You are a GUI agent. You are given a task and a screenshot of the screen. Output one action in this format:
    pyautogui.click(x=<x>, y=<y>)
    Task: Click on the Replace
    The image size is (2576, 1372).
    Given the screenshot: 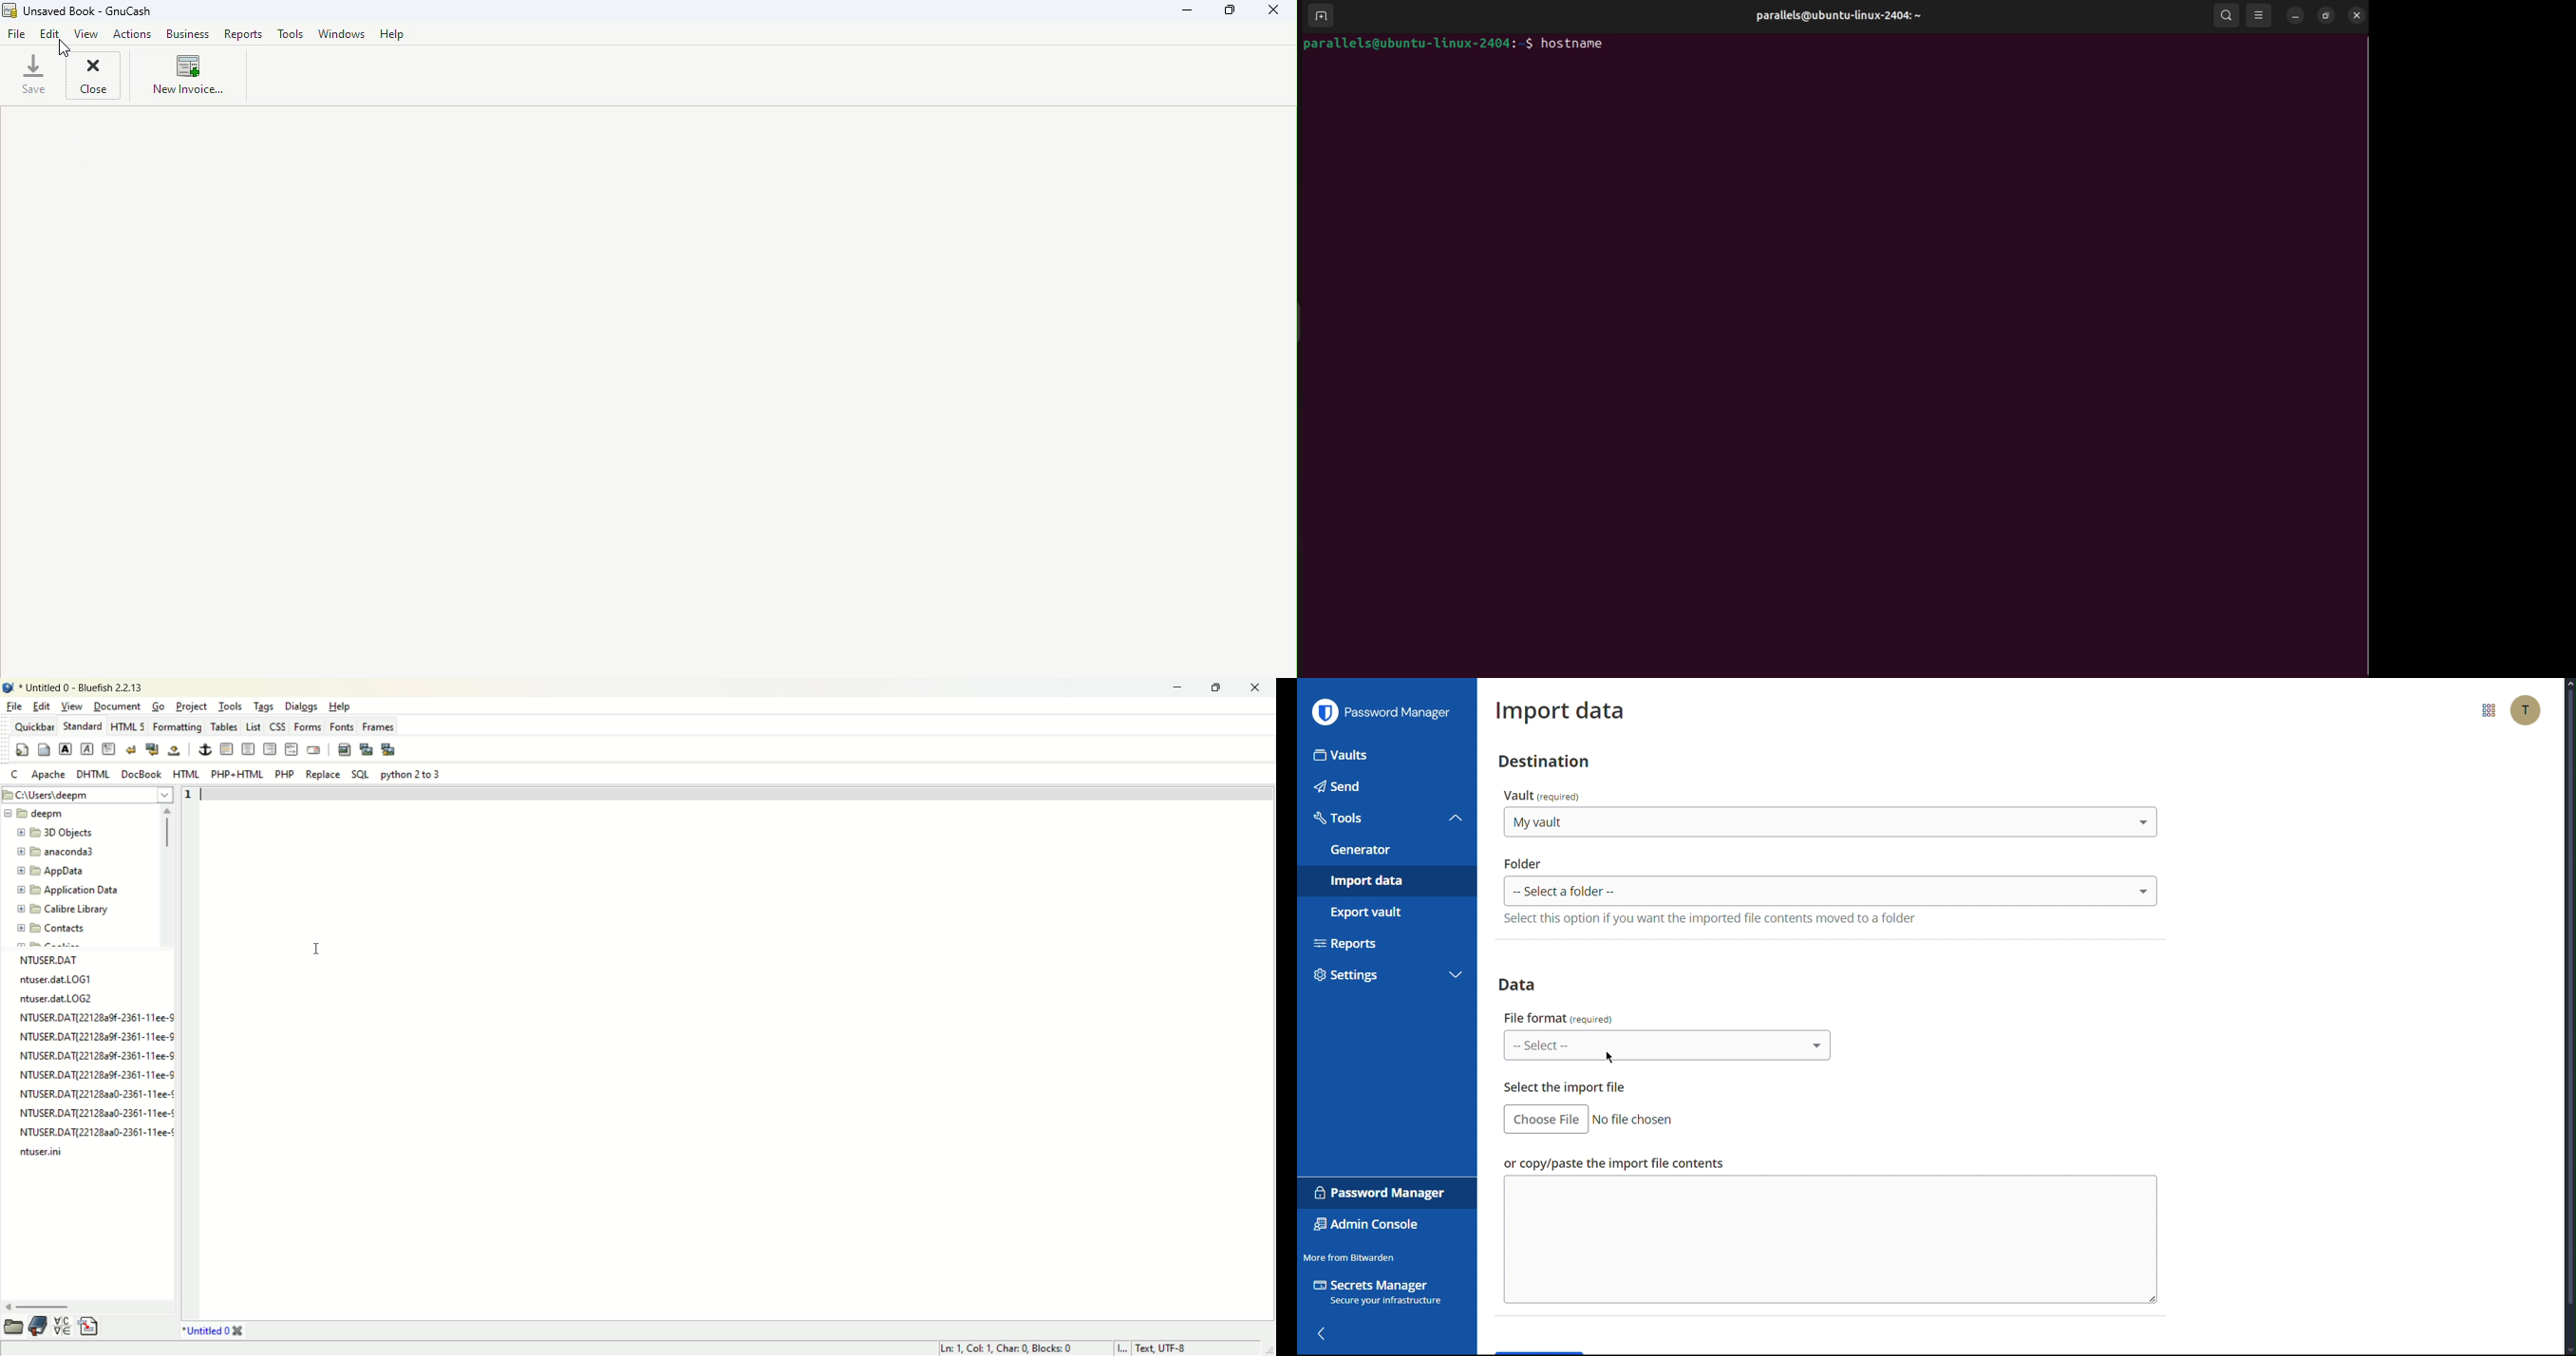 What is the action you would take?
    pyautogui.click(x=321, y=776)
    